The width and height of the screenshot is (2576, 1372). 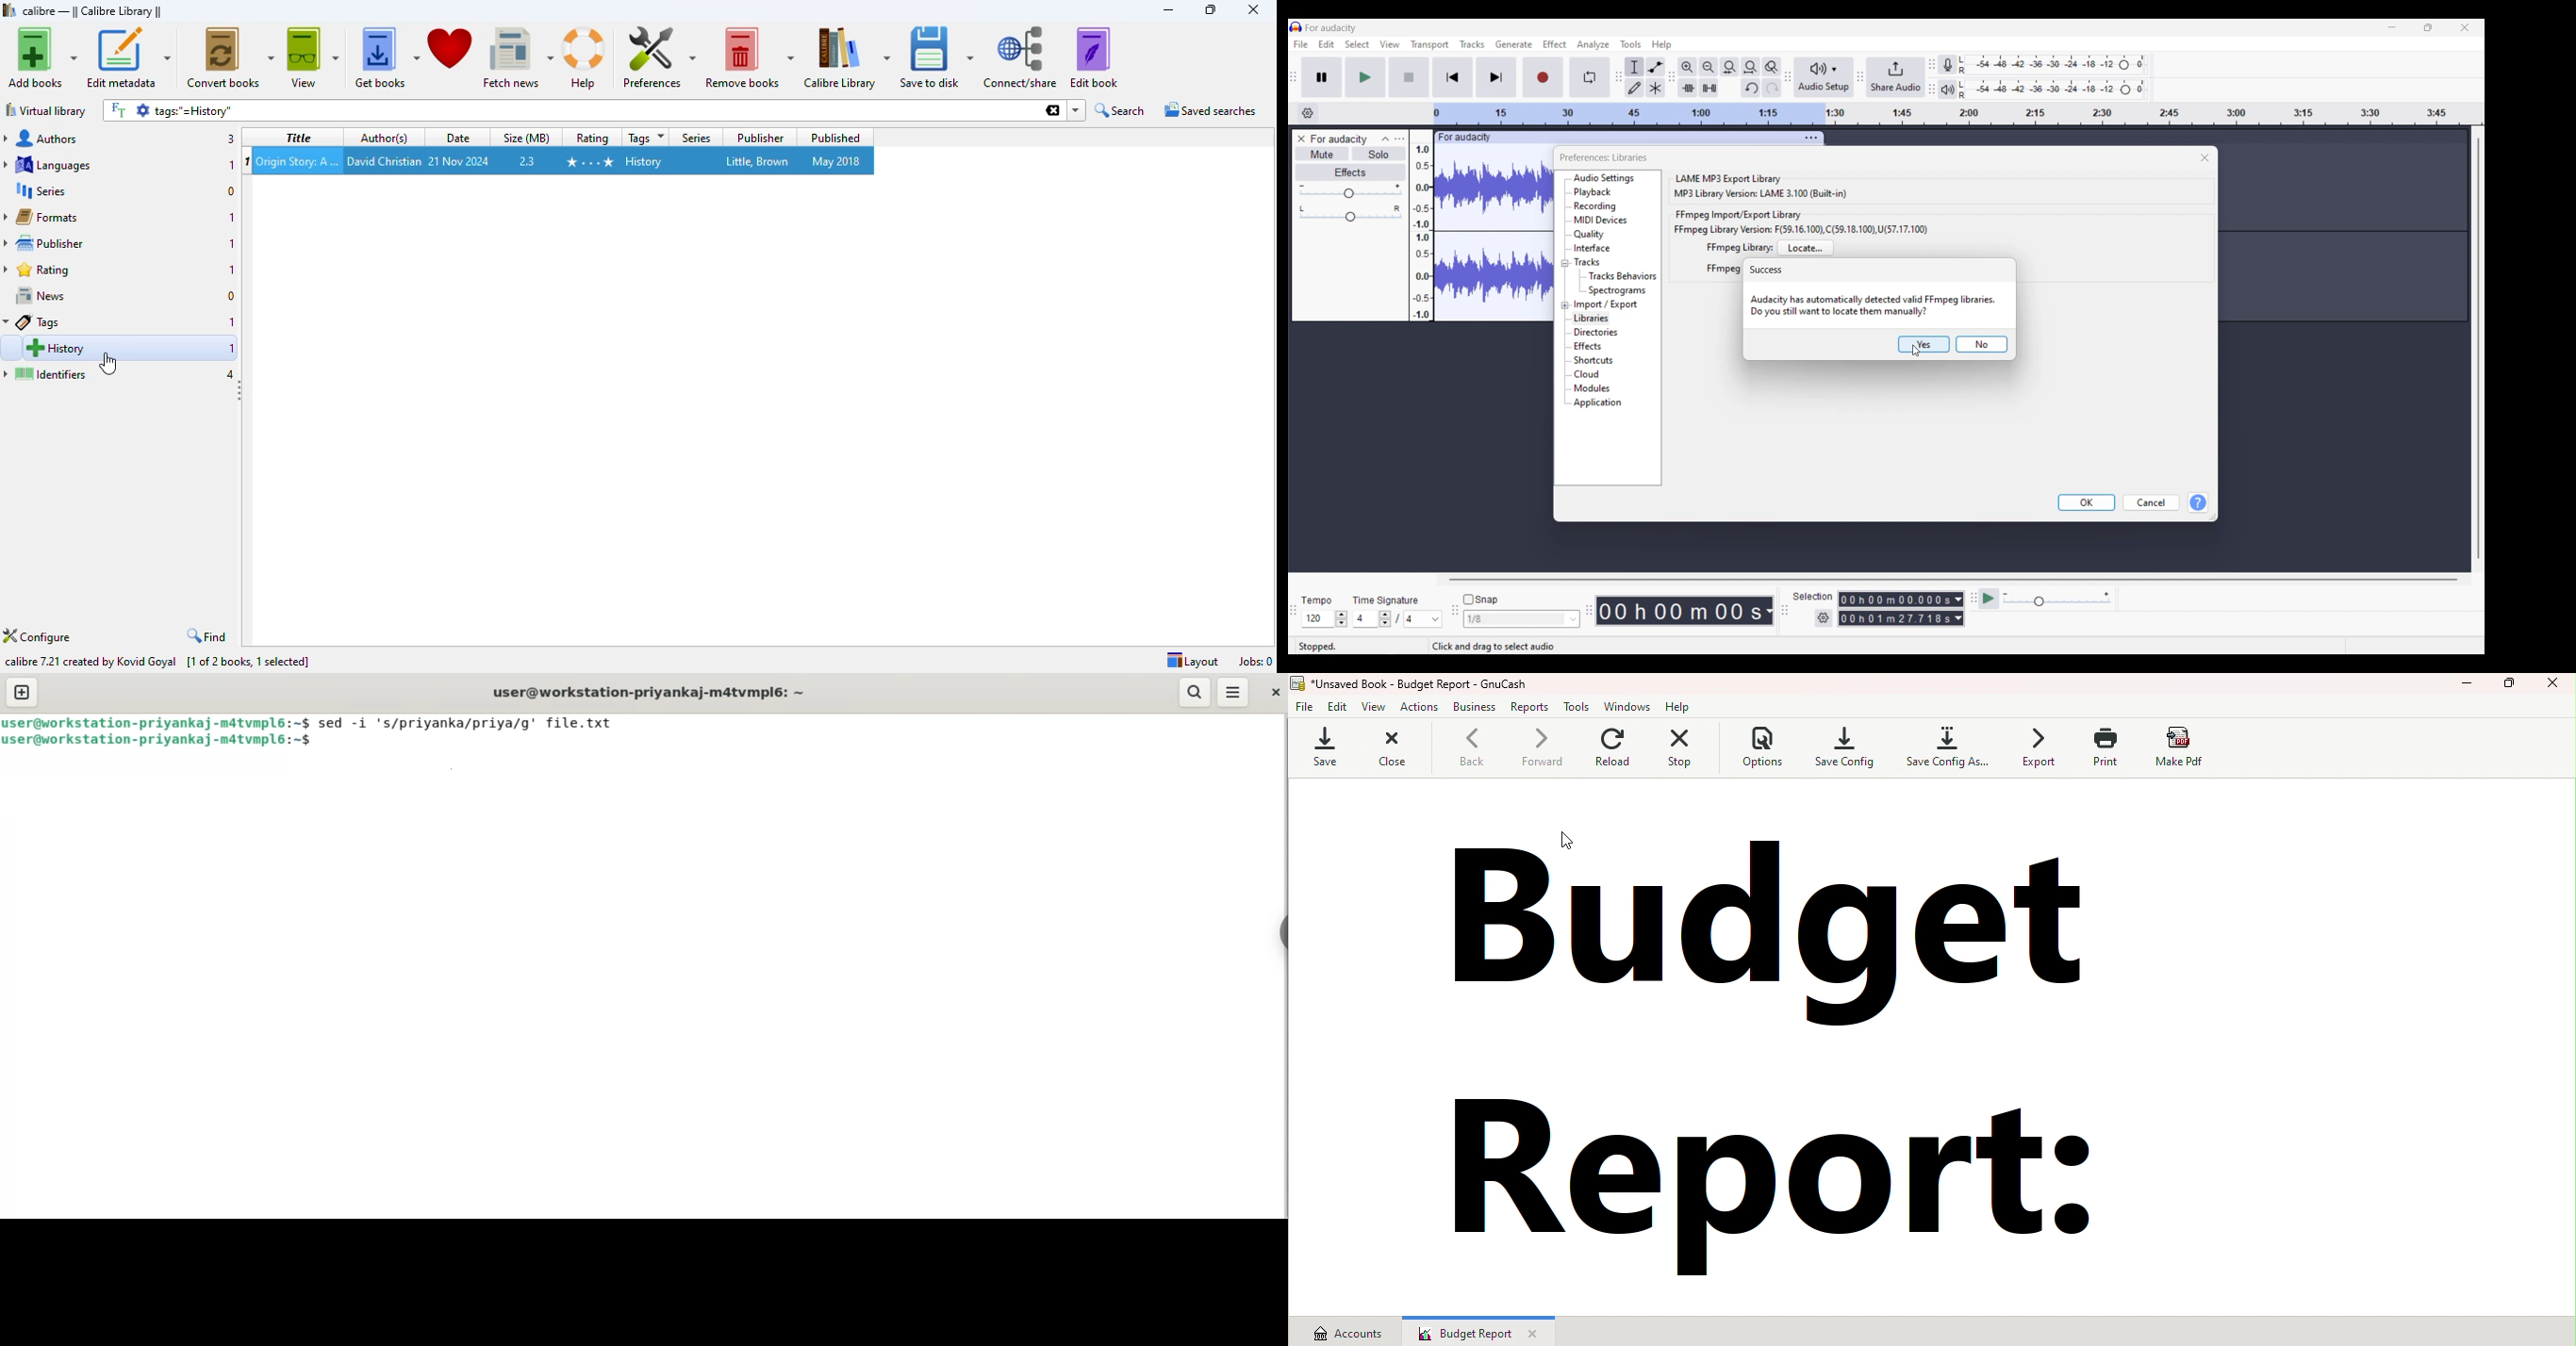 I want to click on connect/share, so click(x=1022, y=56).